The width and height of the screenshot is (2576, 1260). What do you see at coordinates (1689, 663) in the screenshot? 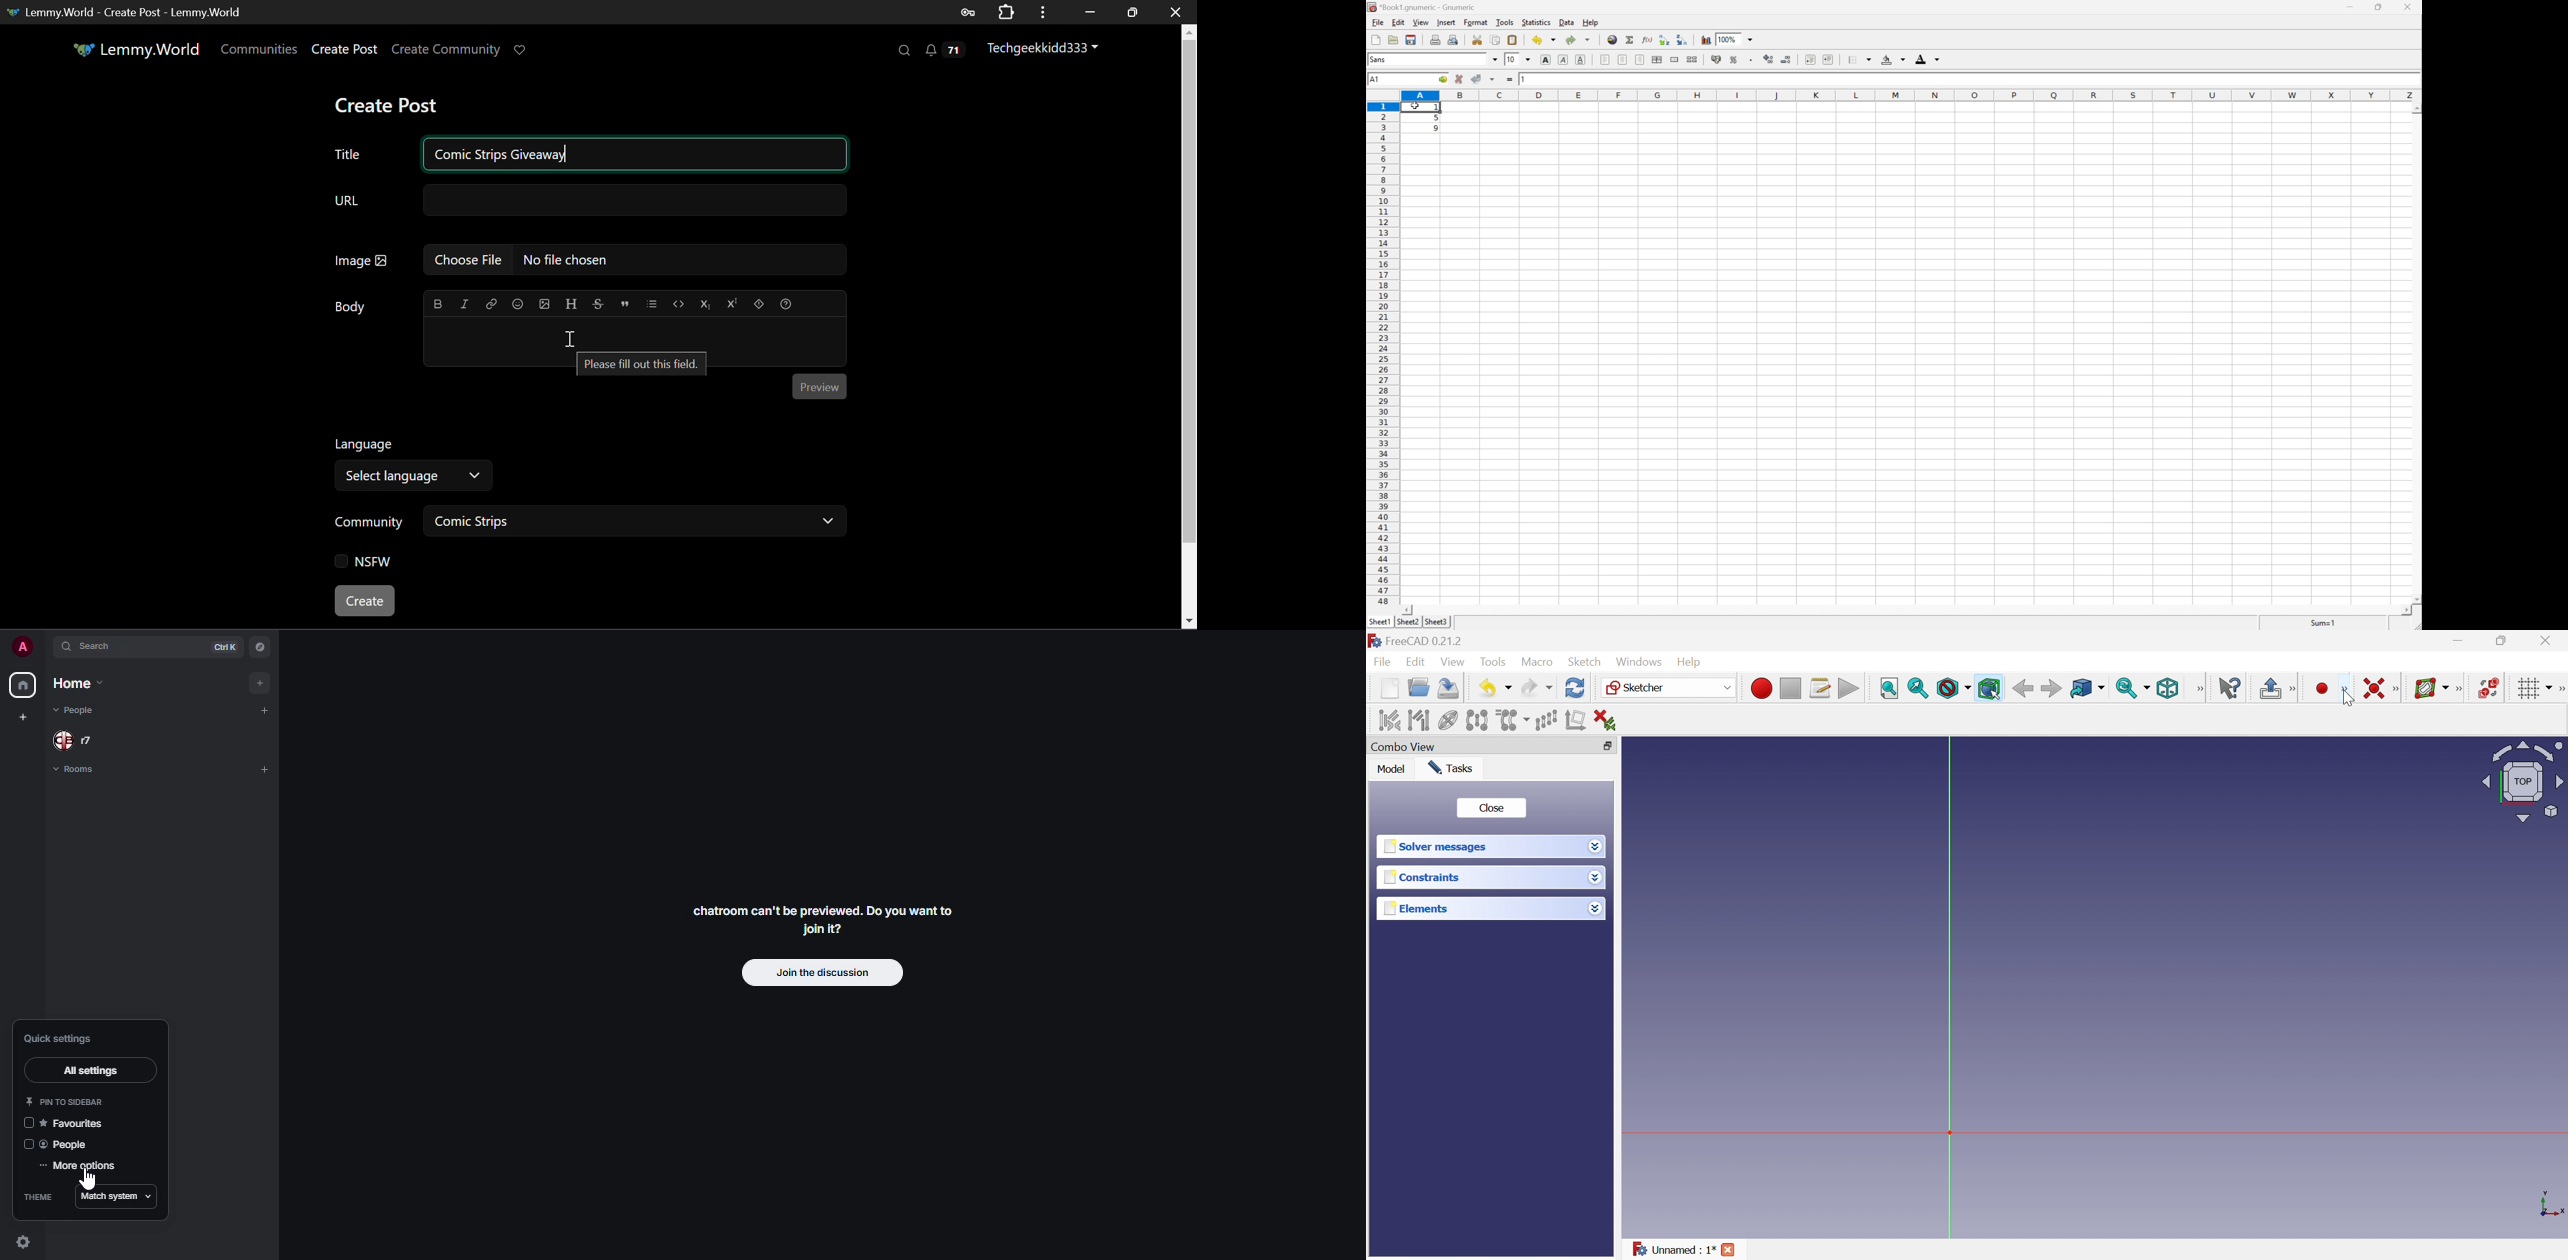
I see `` at bounding box center [1689, 663].